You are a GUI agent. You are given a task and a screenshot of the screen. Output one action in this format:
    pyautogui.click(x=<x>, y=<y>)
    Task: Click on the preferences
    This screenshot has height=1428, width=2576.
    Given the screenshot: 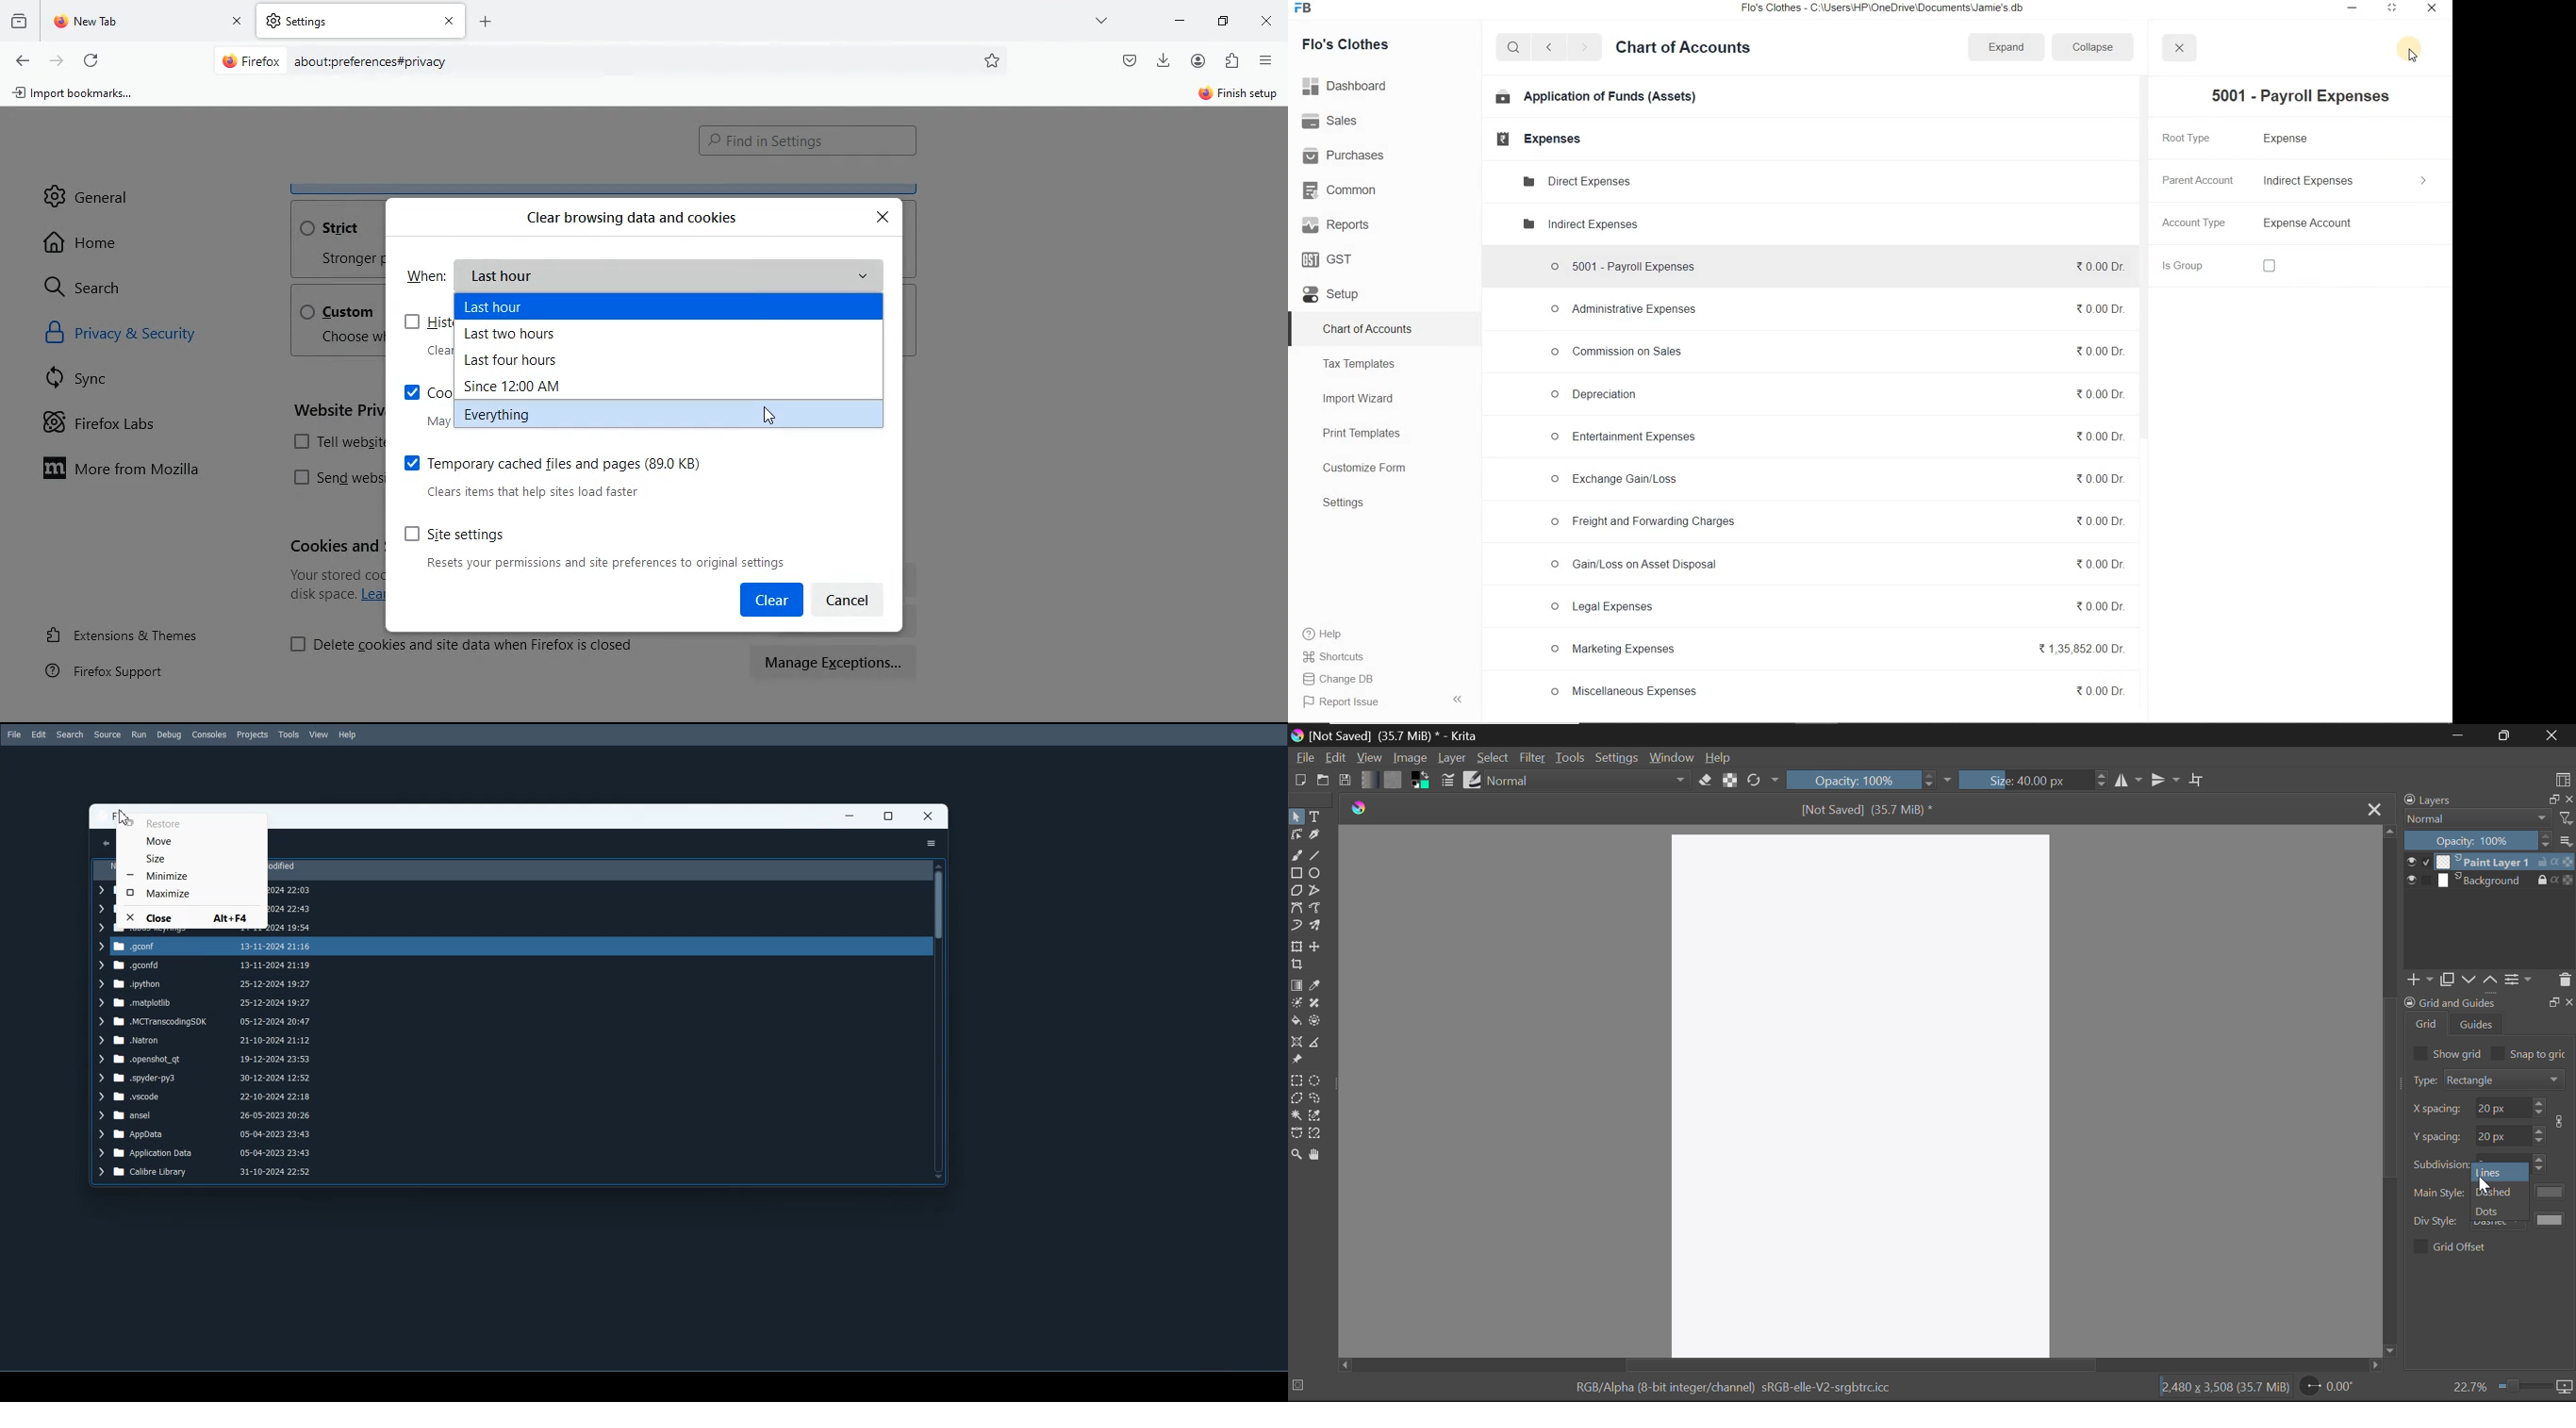 What is the action you would take?
    pyautogui.click(x=994, y=60)
    